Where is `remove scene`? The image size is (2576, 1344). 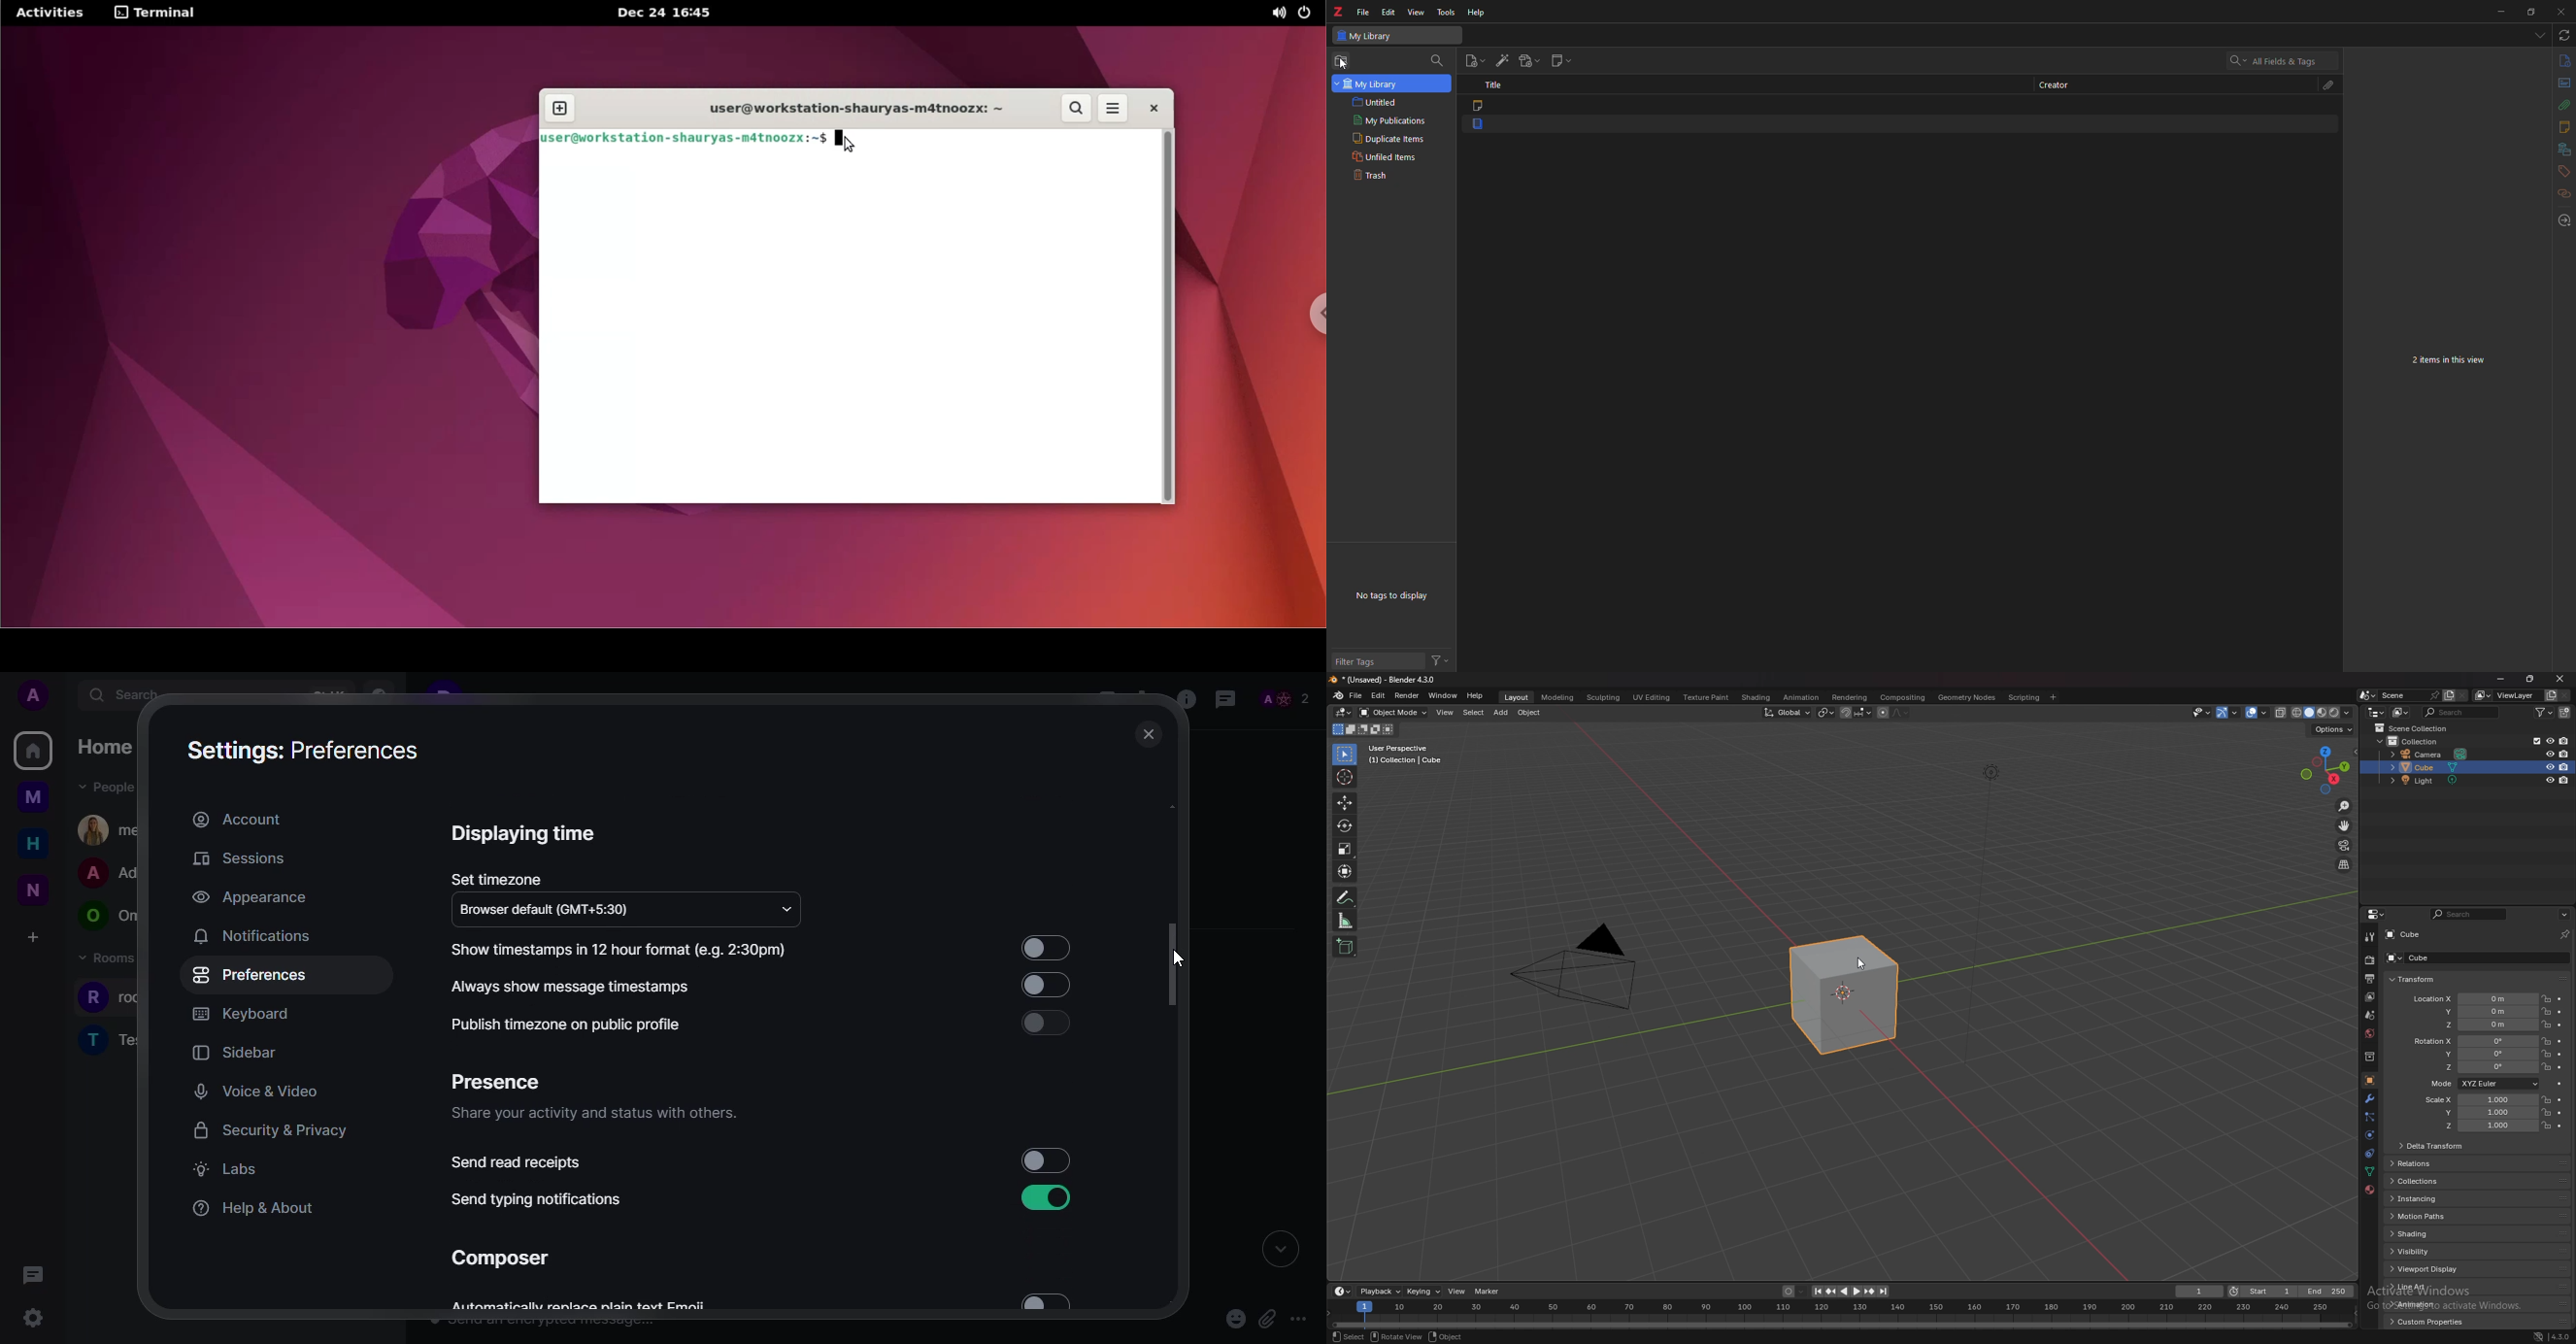
remove scene is located at coordinates (2462, 695).